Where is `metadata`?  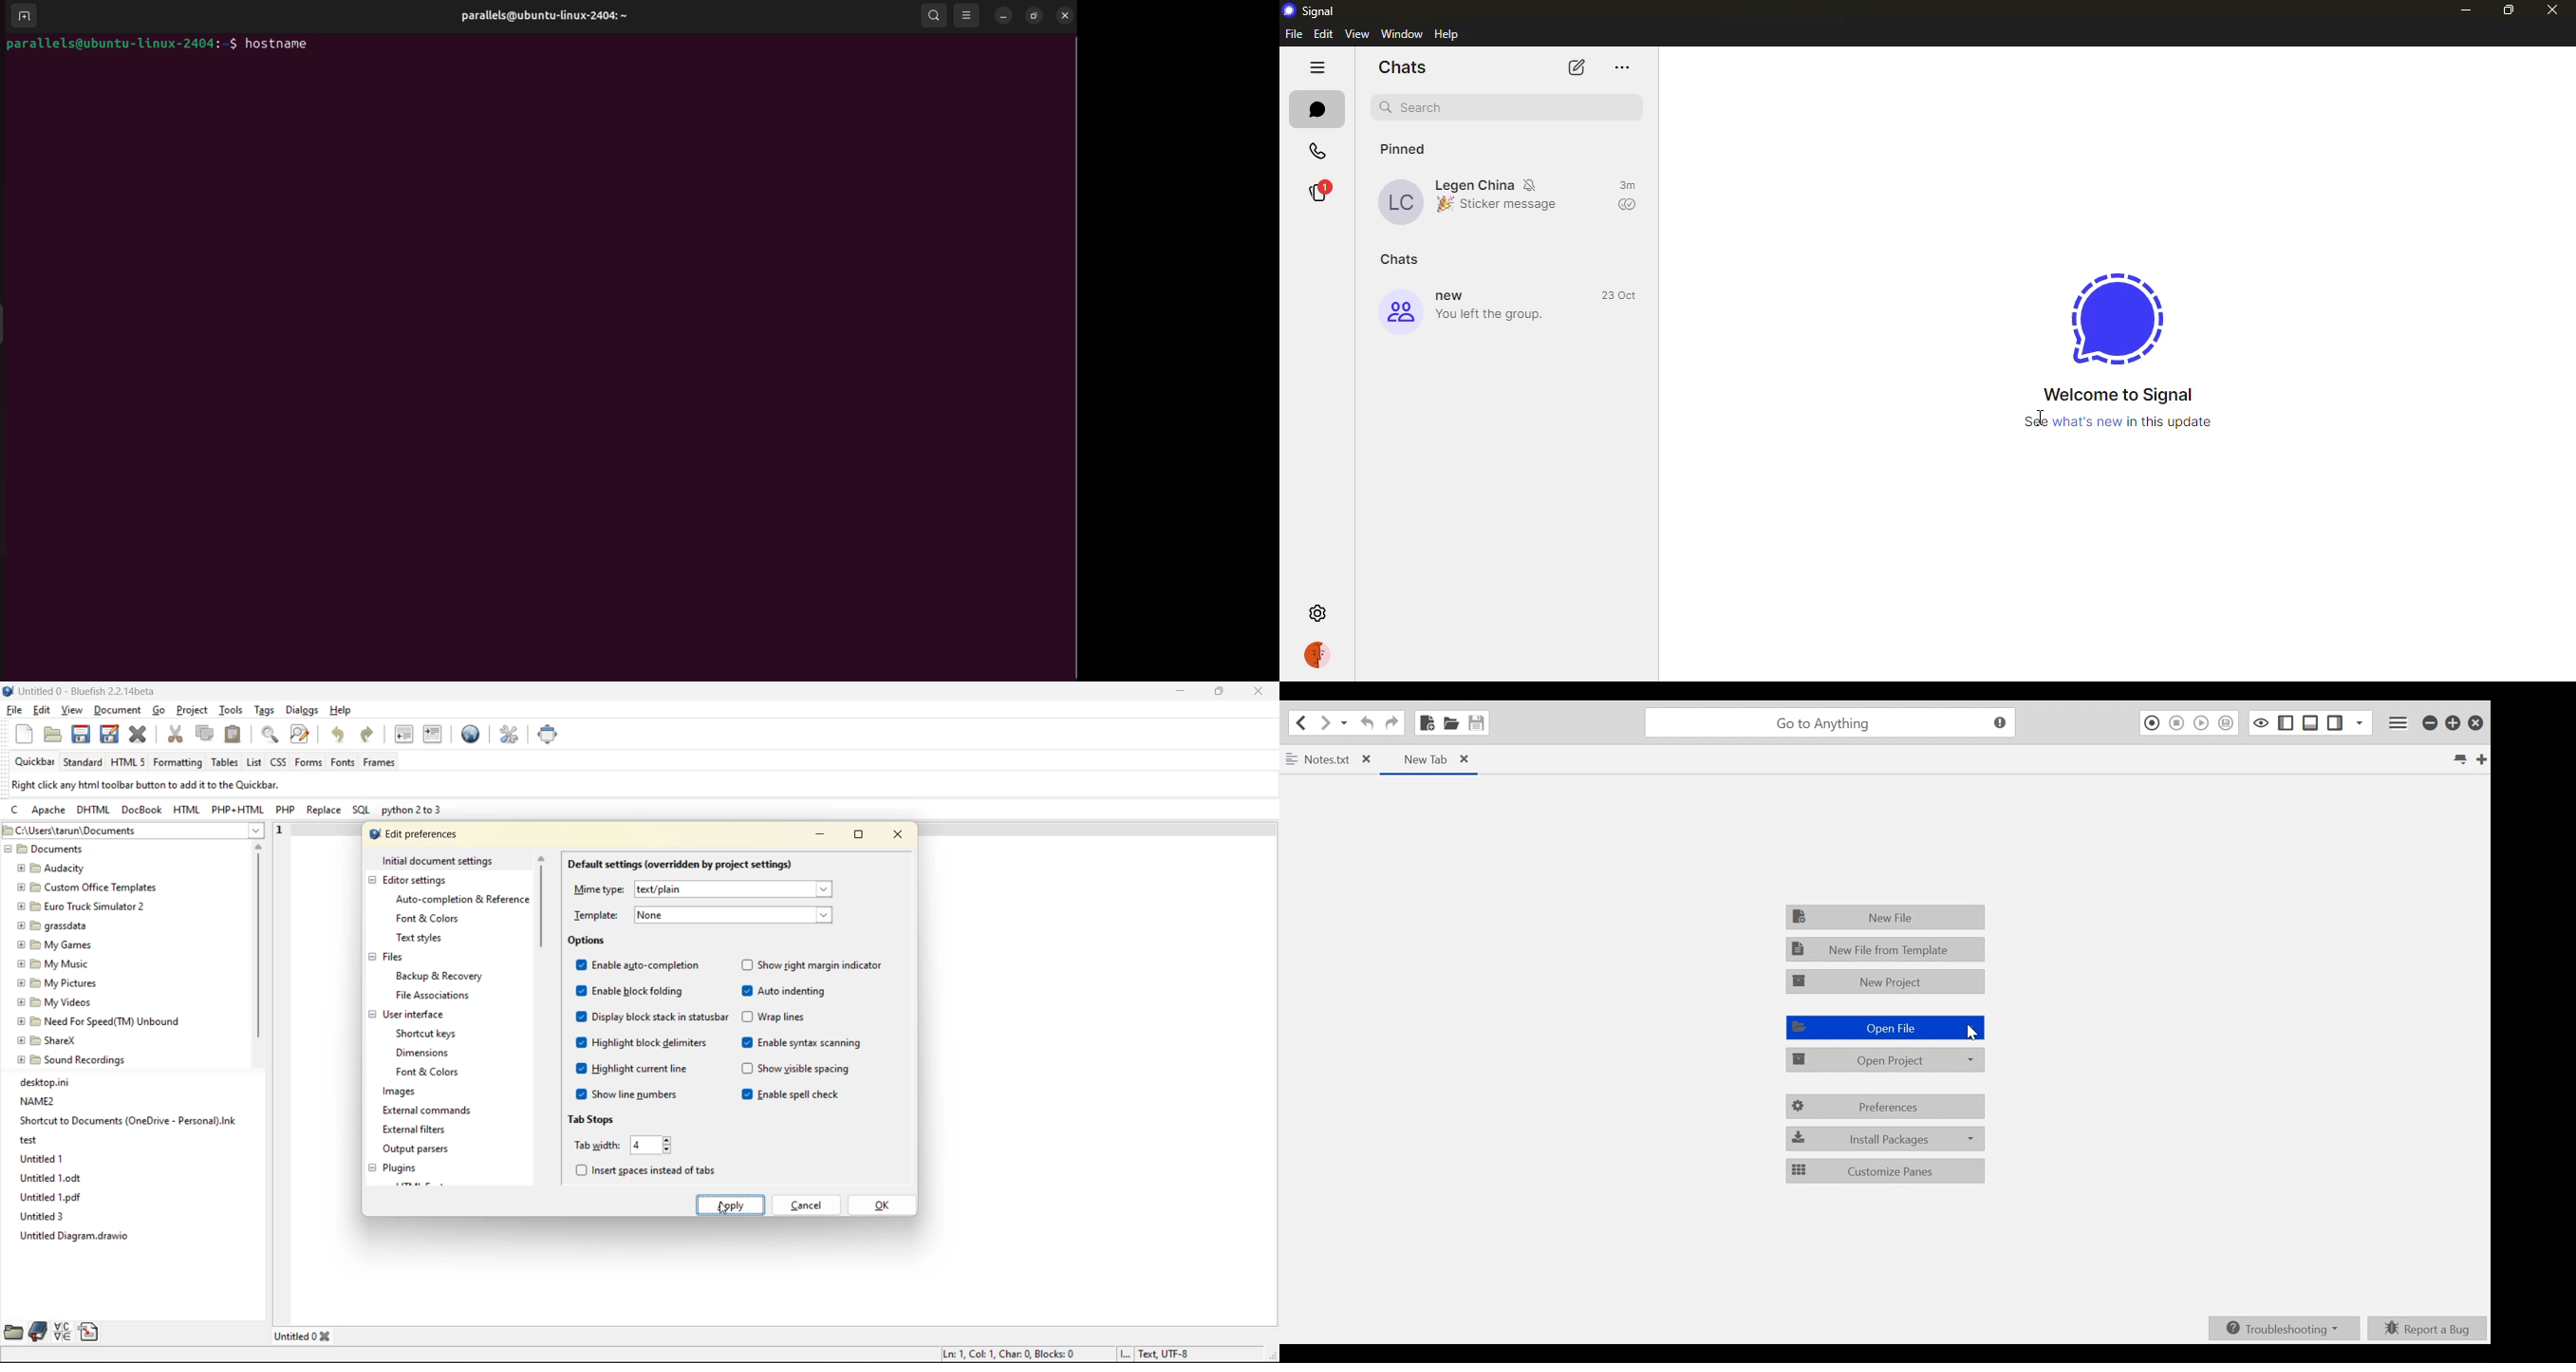
metadata is located at coordinates (1065, 1354).